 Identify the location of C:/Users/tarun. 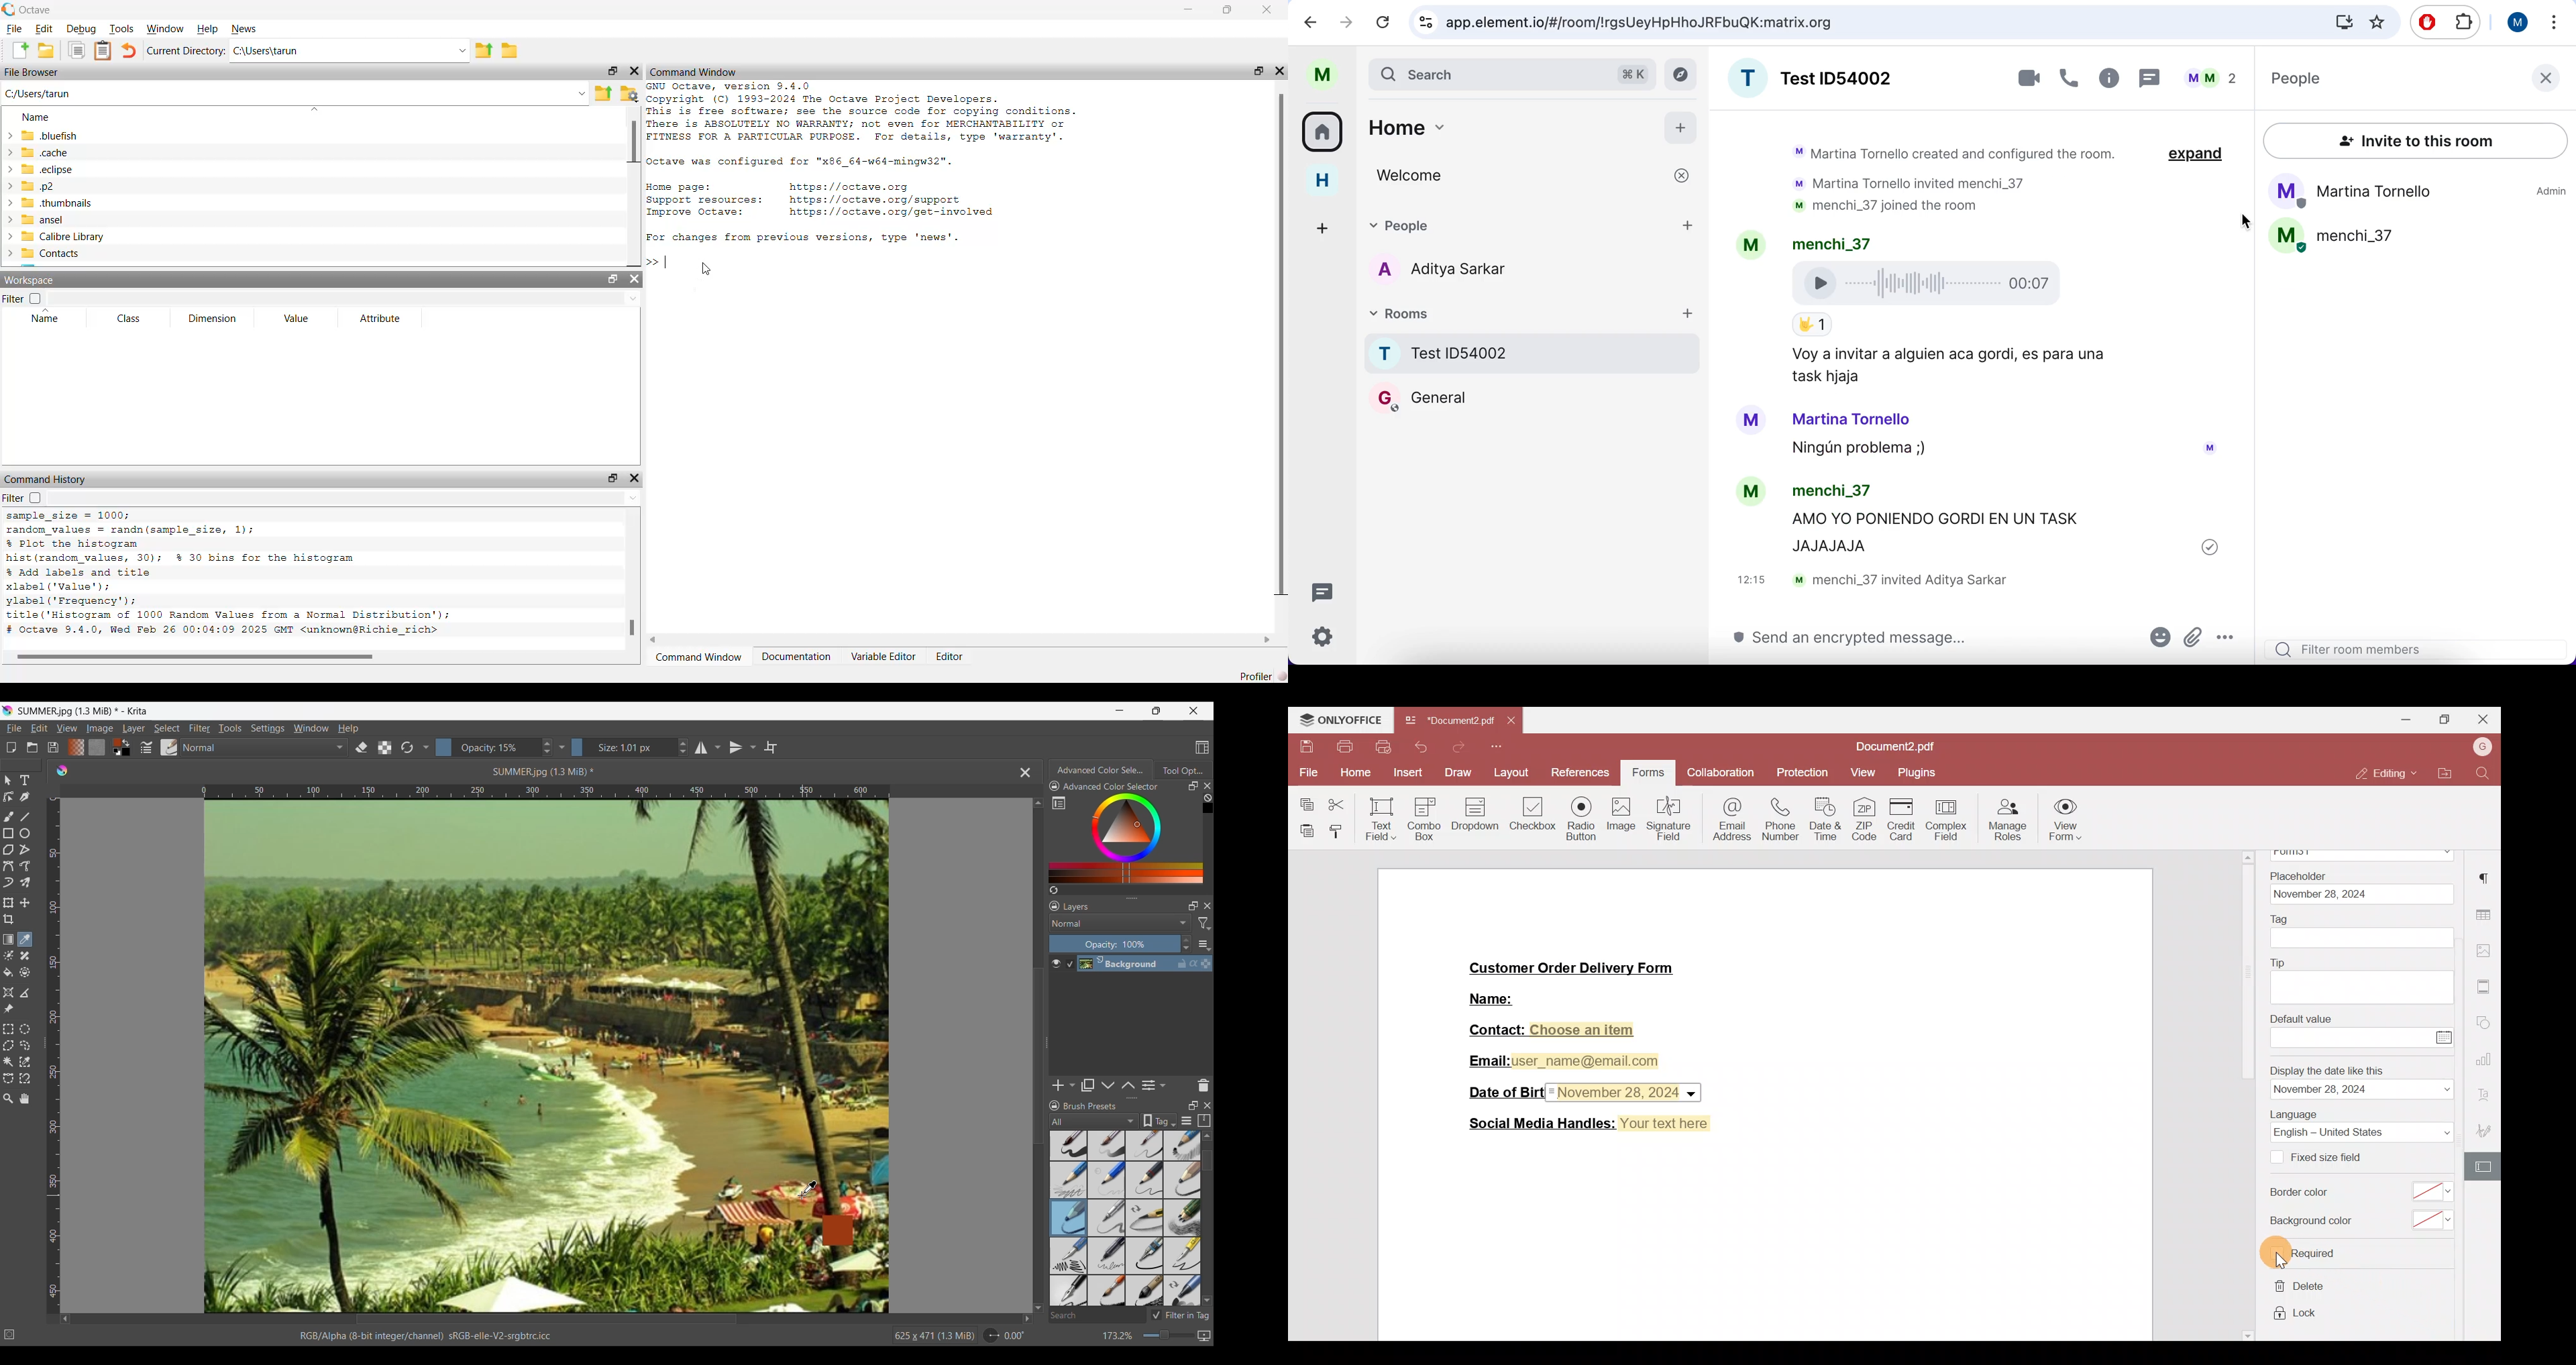
(38, 95).